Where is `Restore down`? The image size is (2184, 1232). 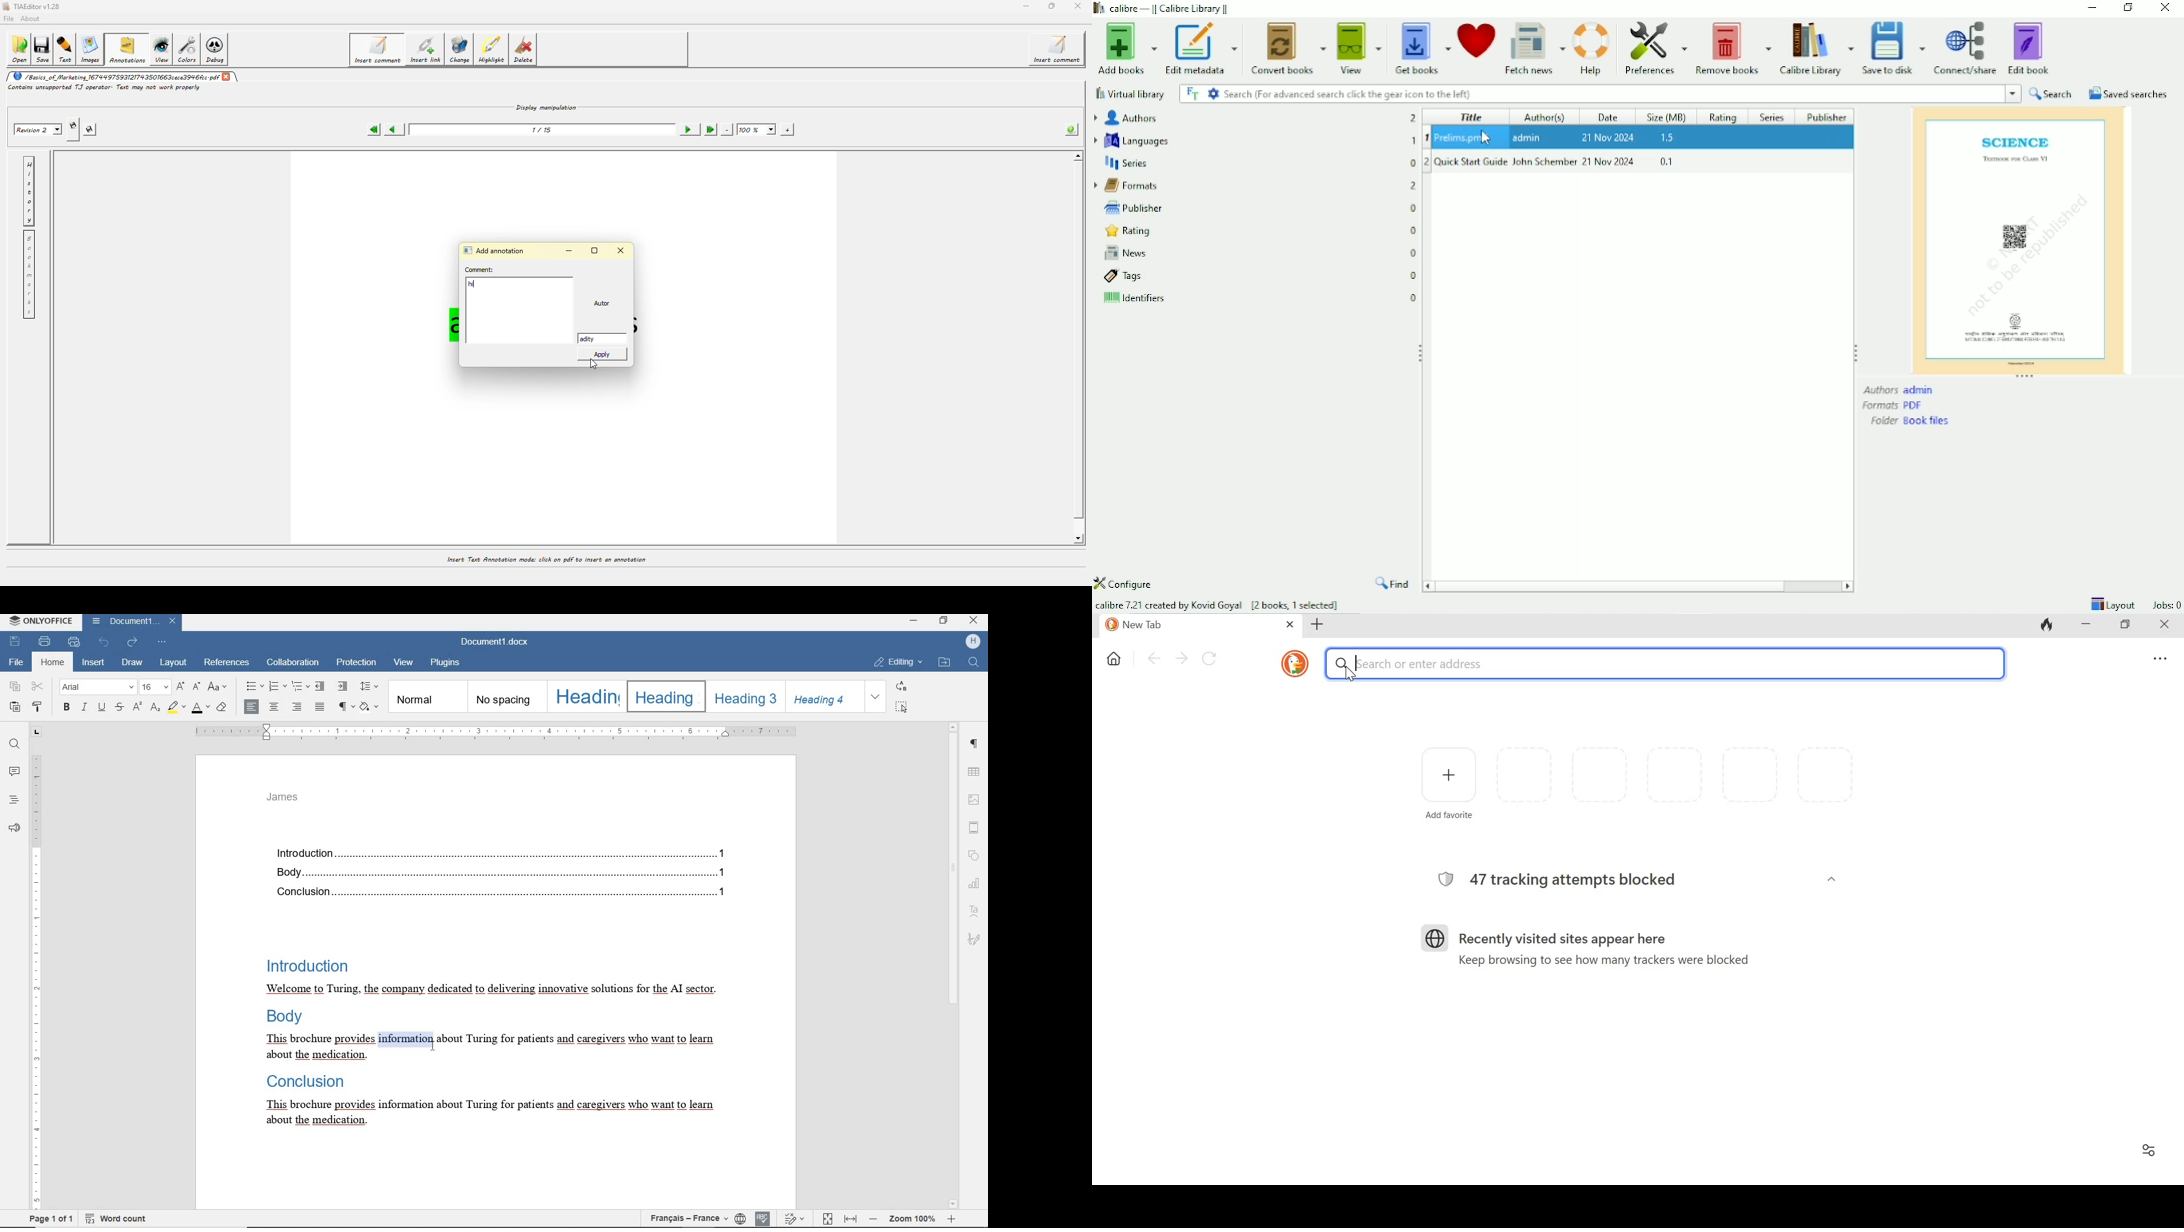 Restore down is located at coordinates (2128, 8).